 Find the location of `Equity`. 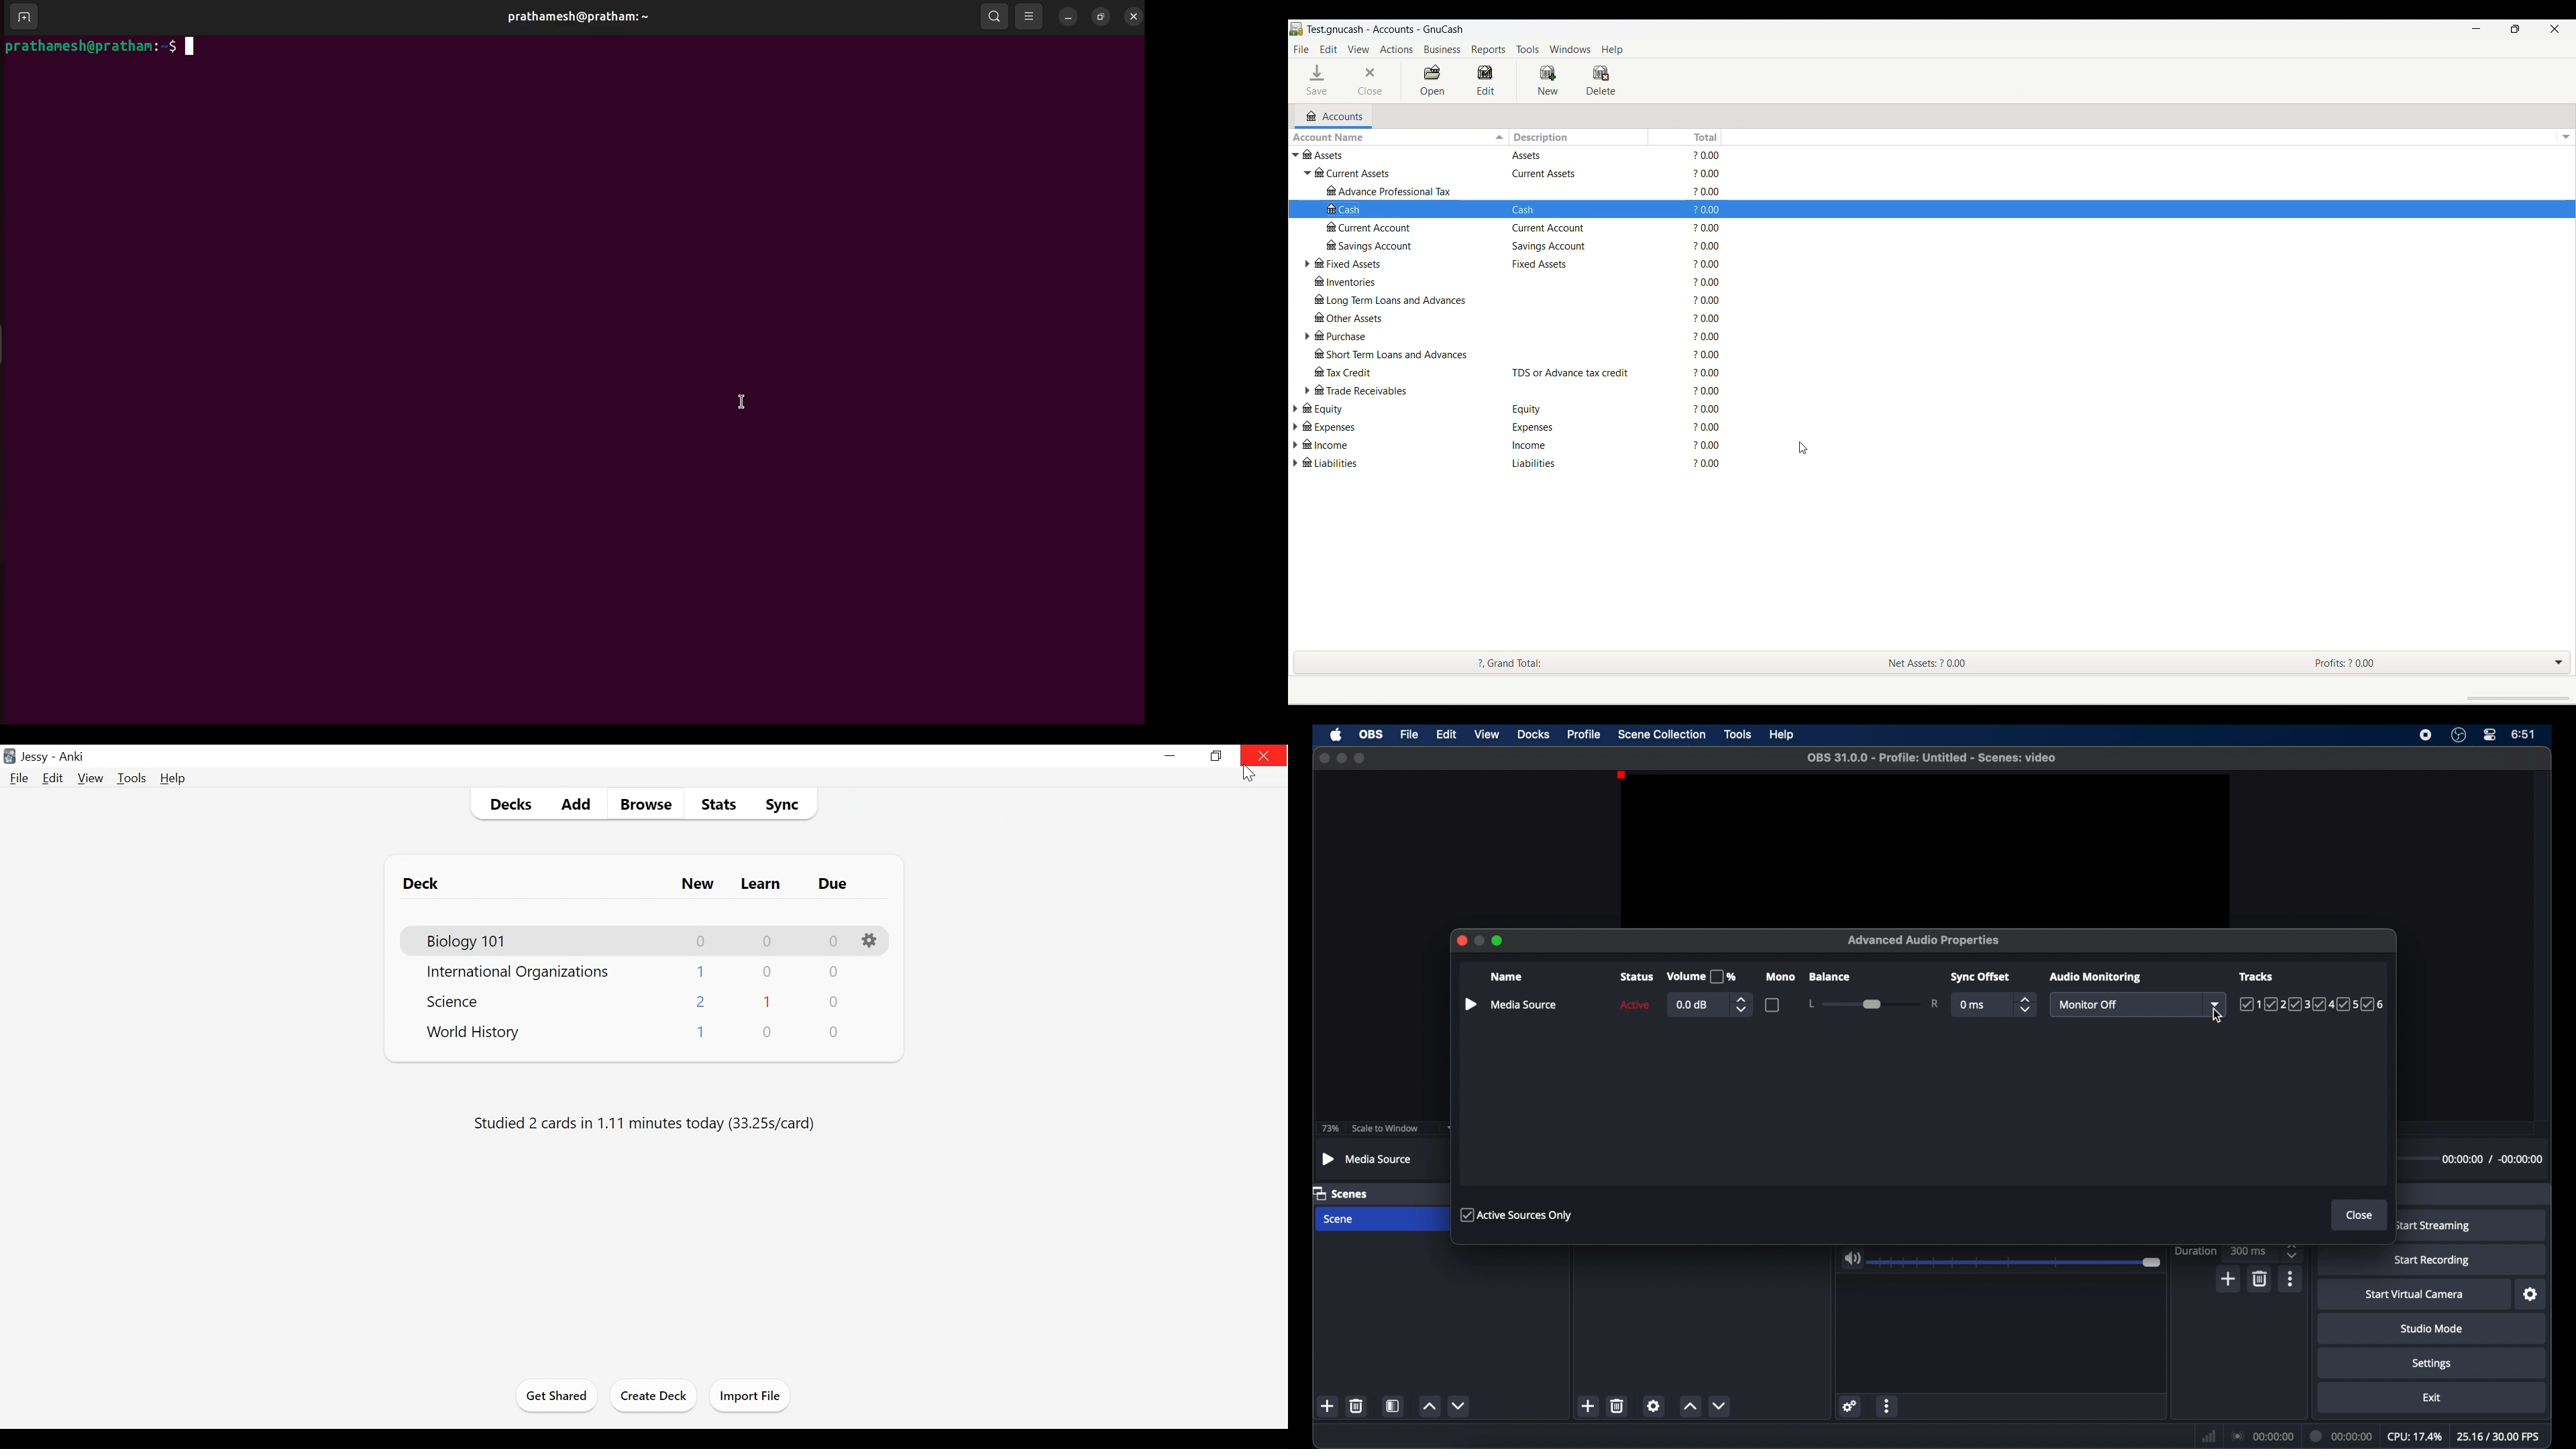

Equity is located at coordinates (1383, 409).